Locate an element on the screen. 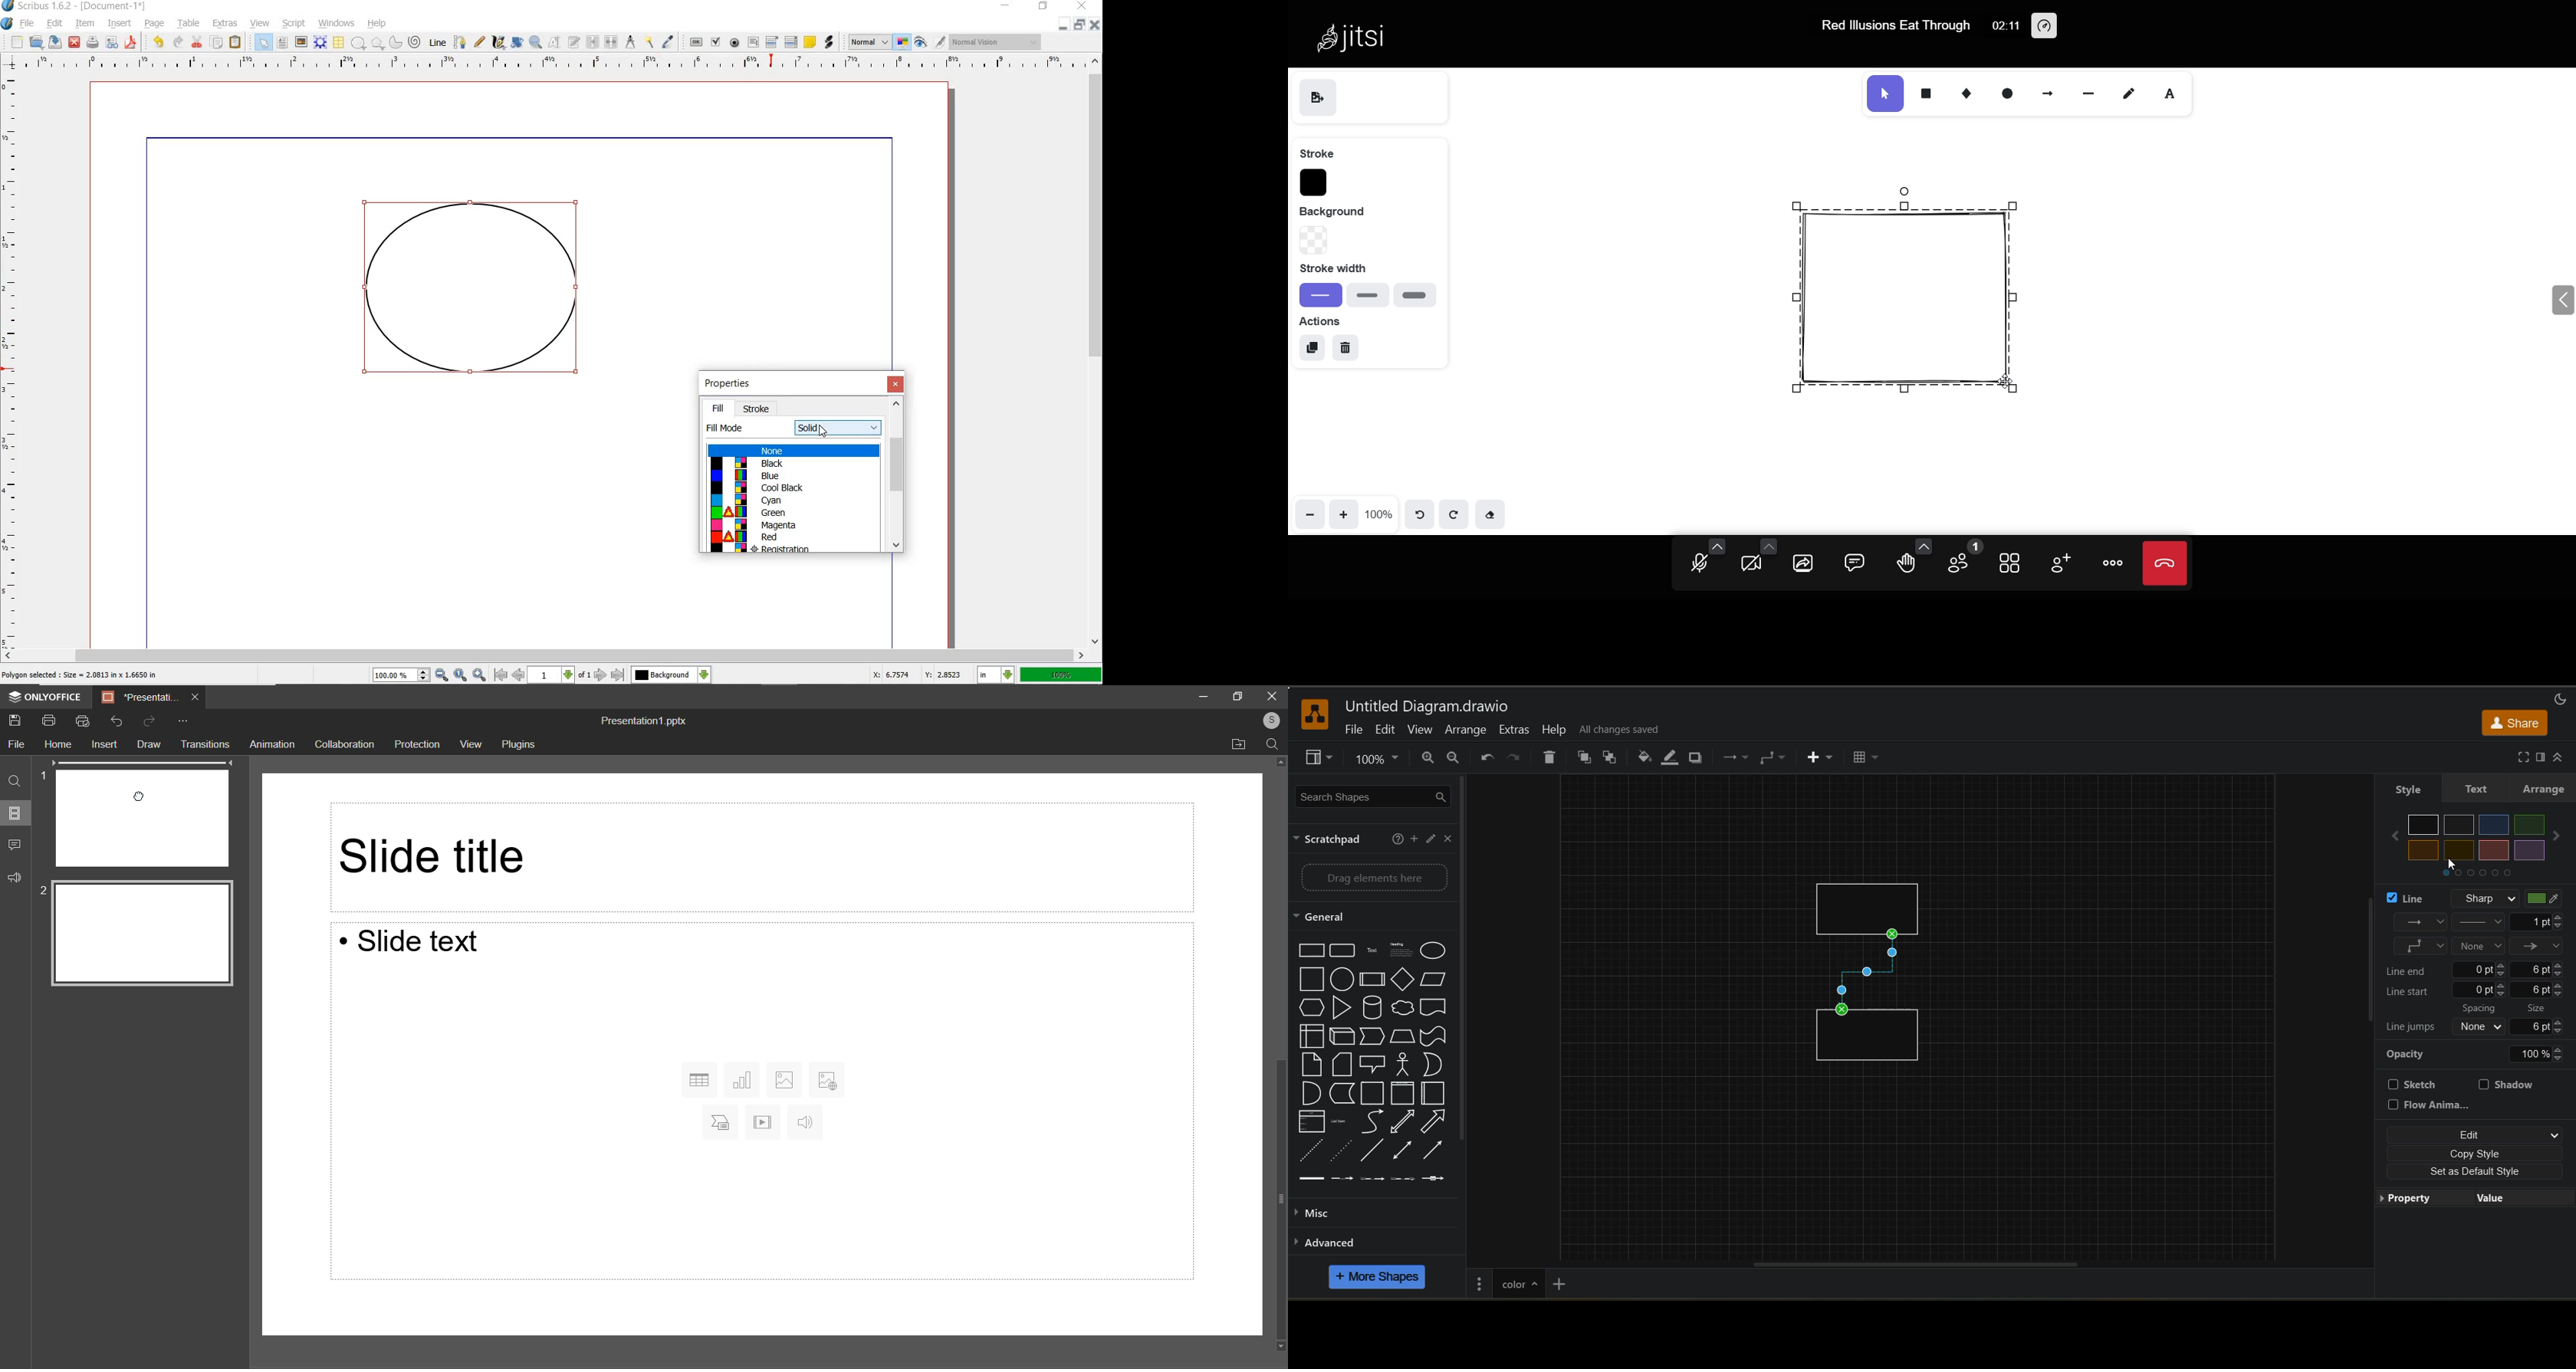 This screenshot has width=2576, height=1372. scratchpad is located at coordinates (1332, 841).